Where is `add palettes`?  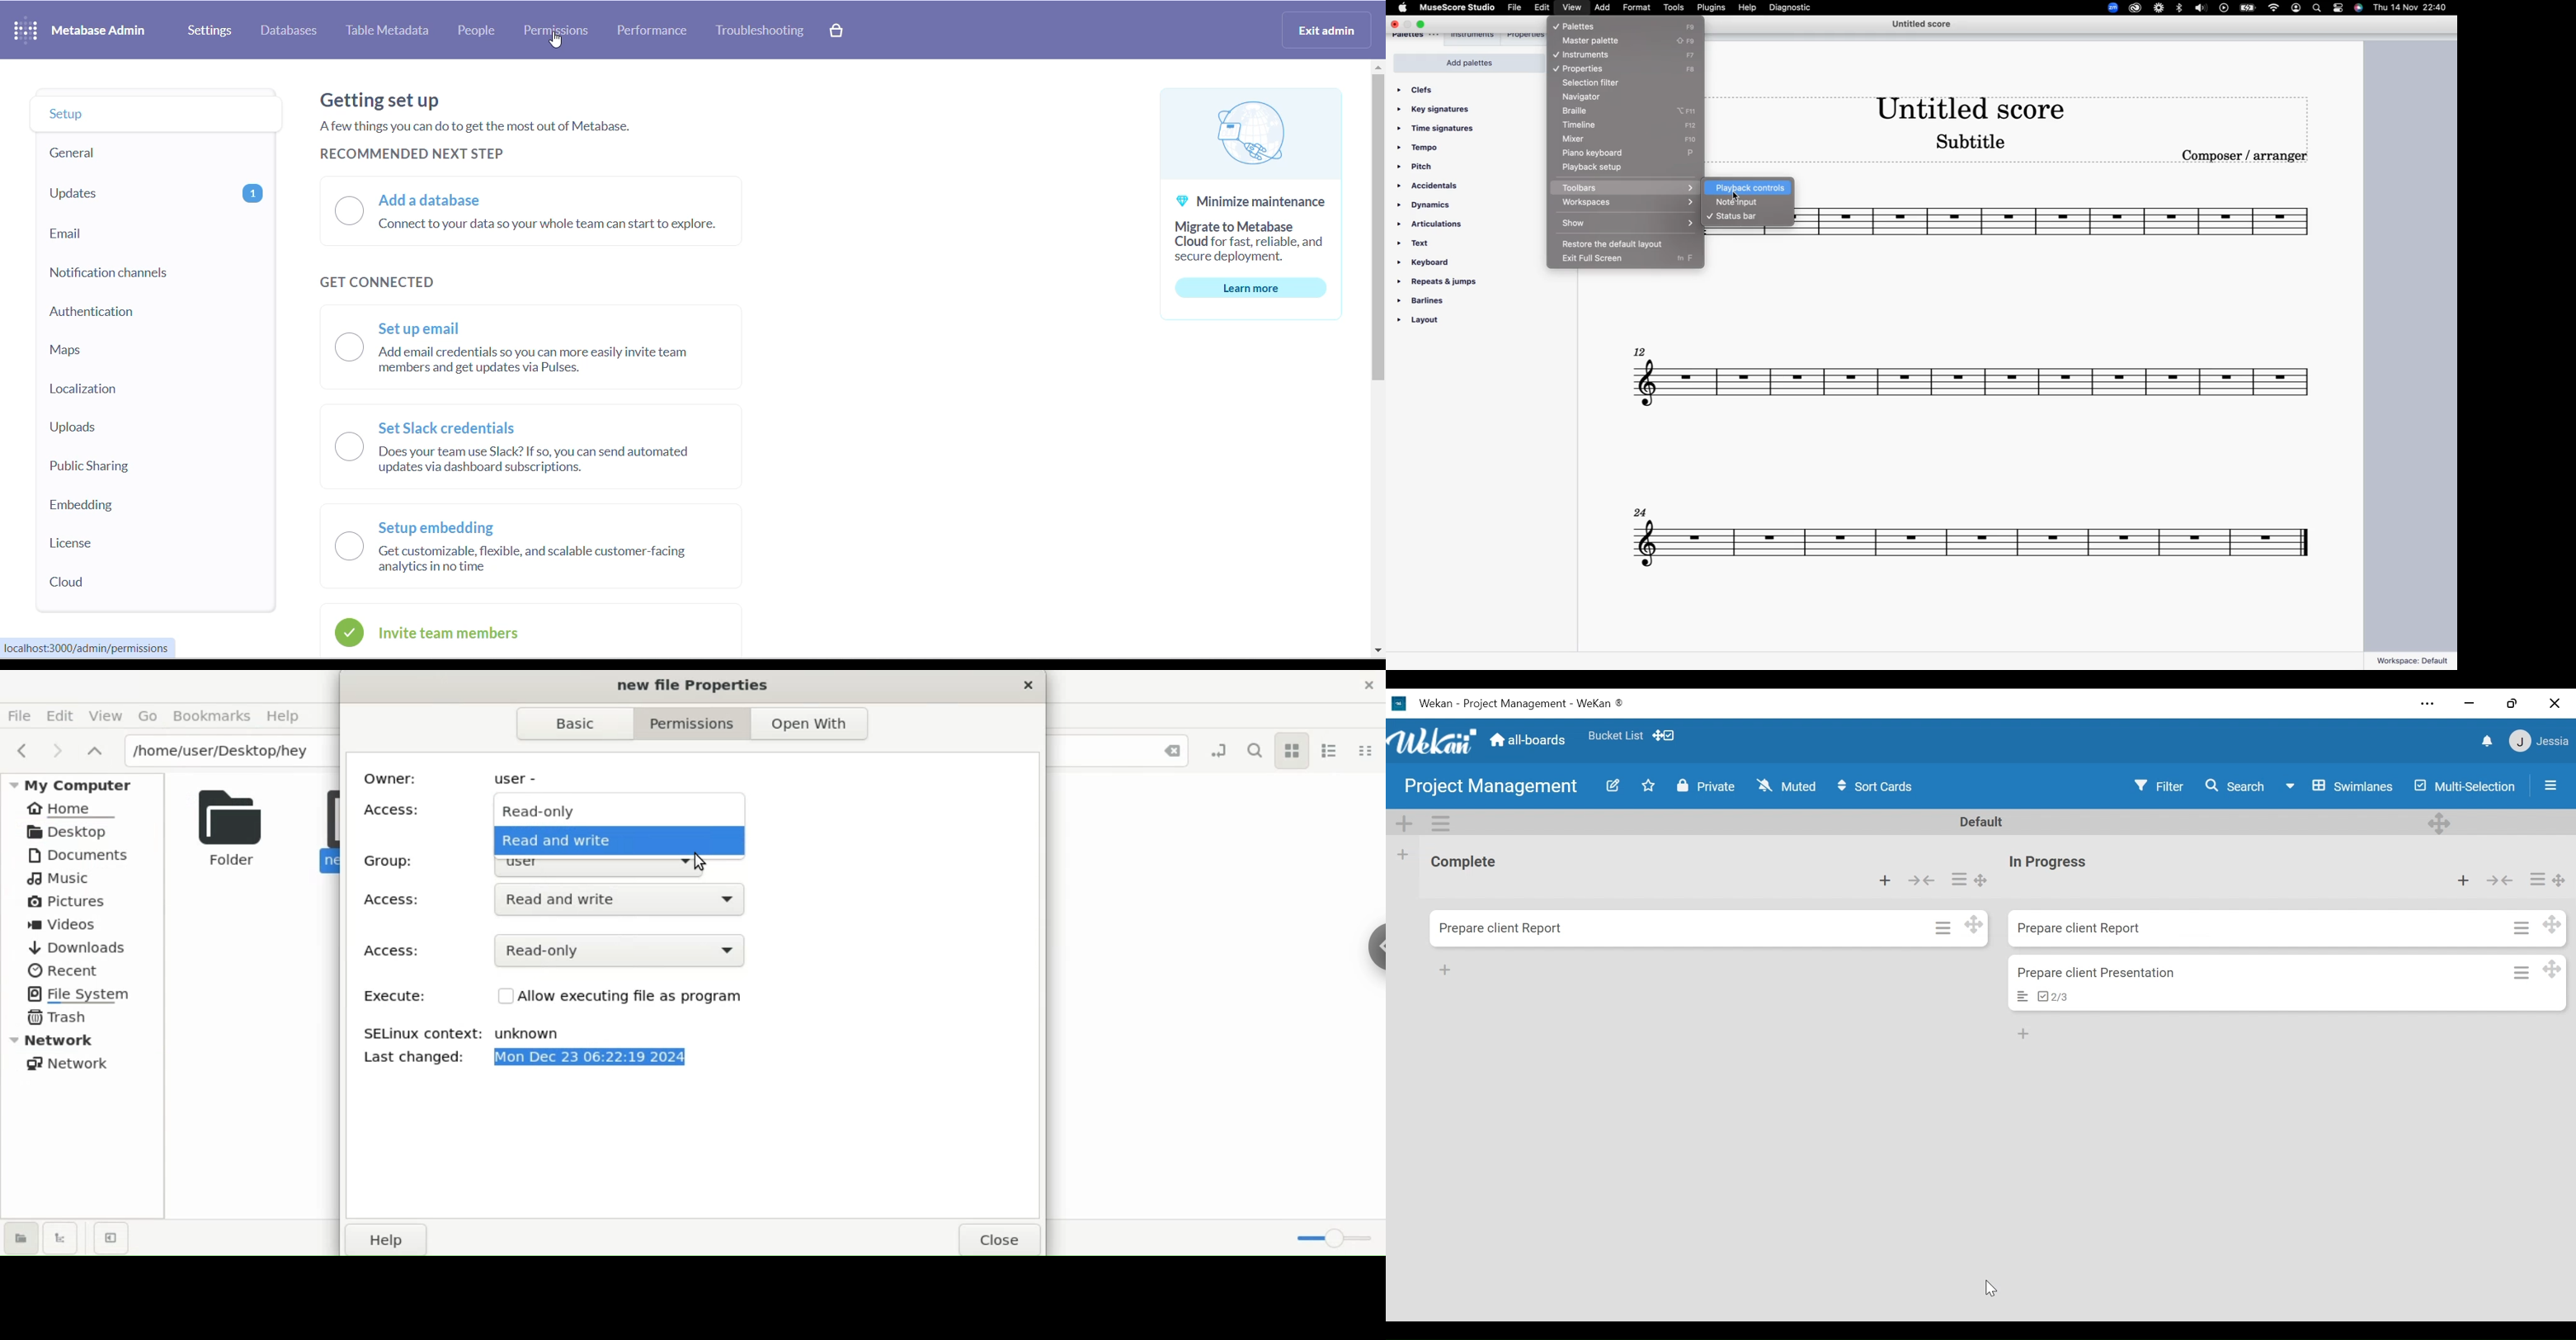 add palettes is located at coordinates (1463, 63).